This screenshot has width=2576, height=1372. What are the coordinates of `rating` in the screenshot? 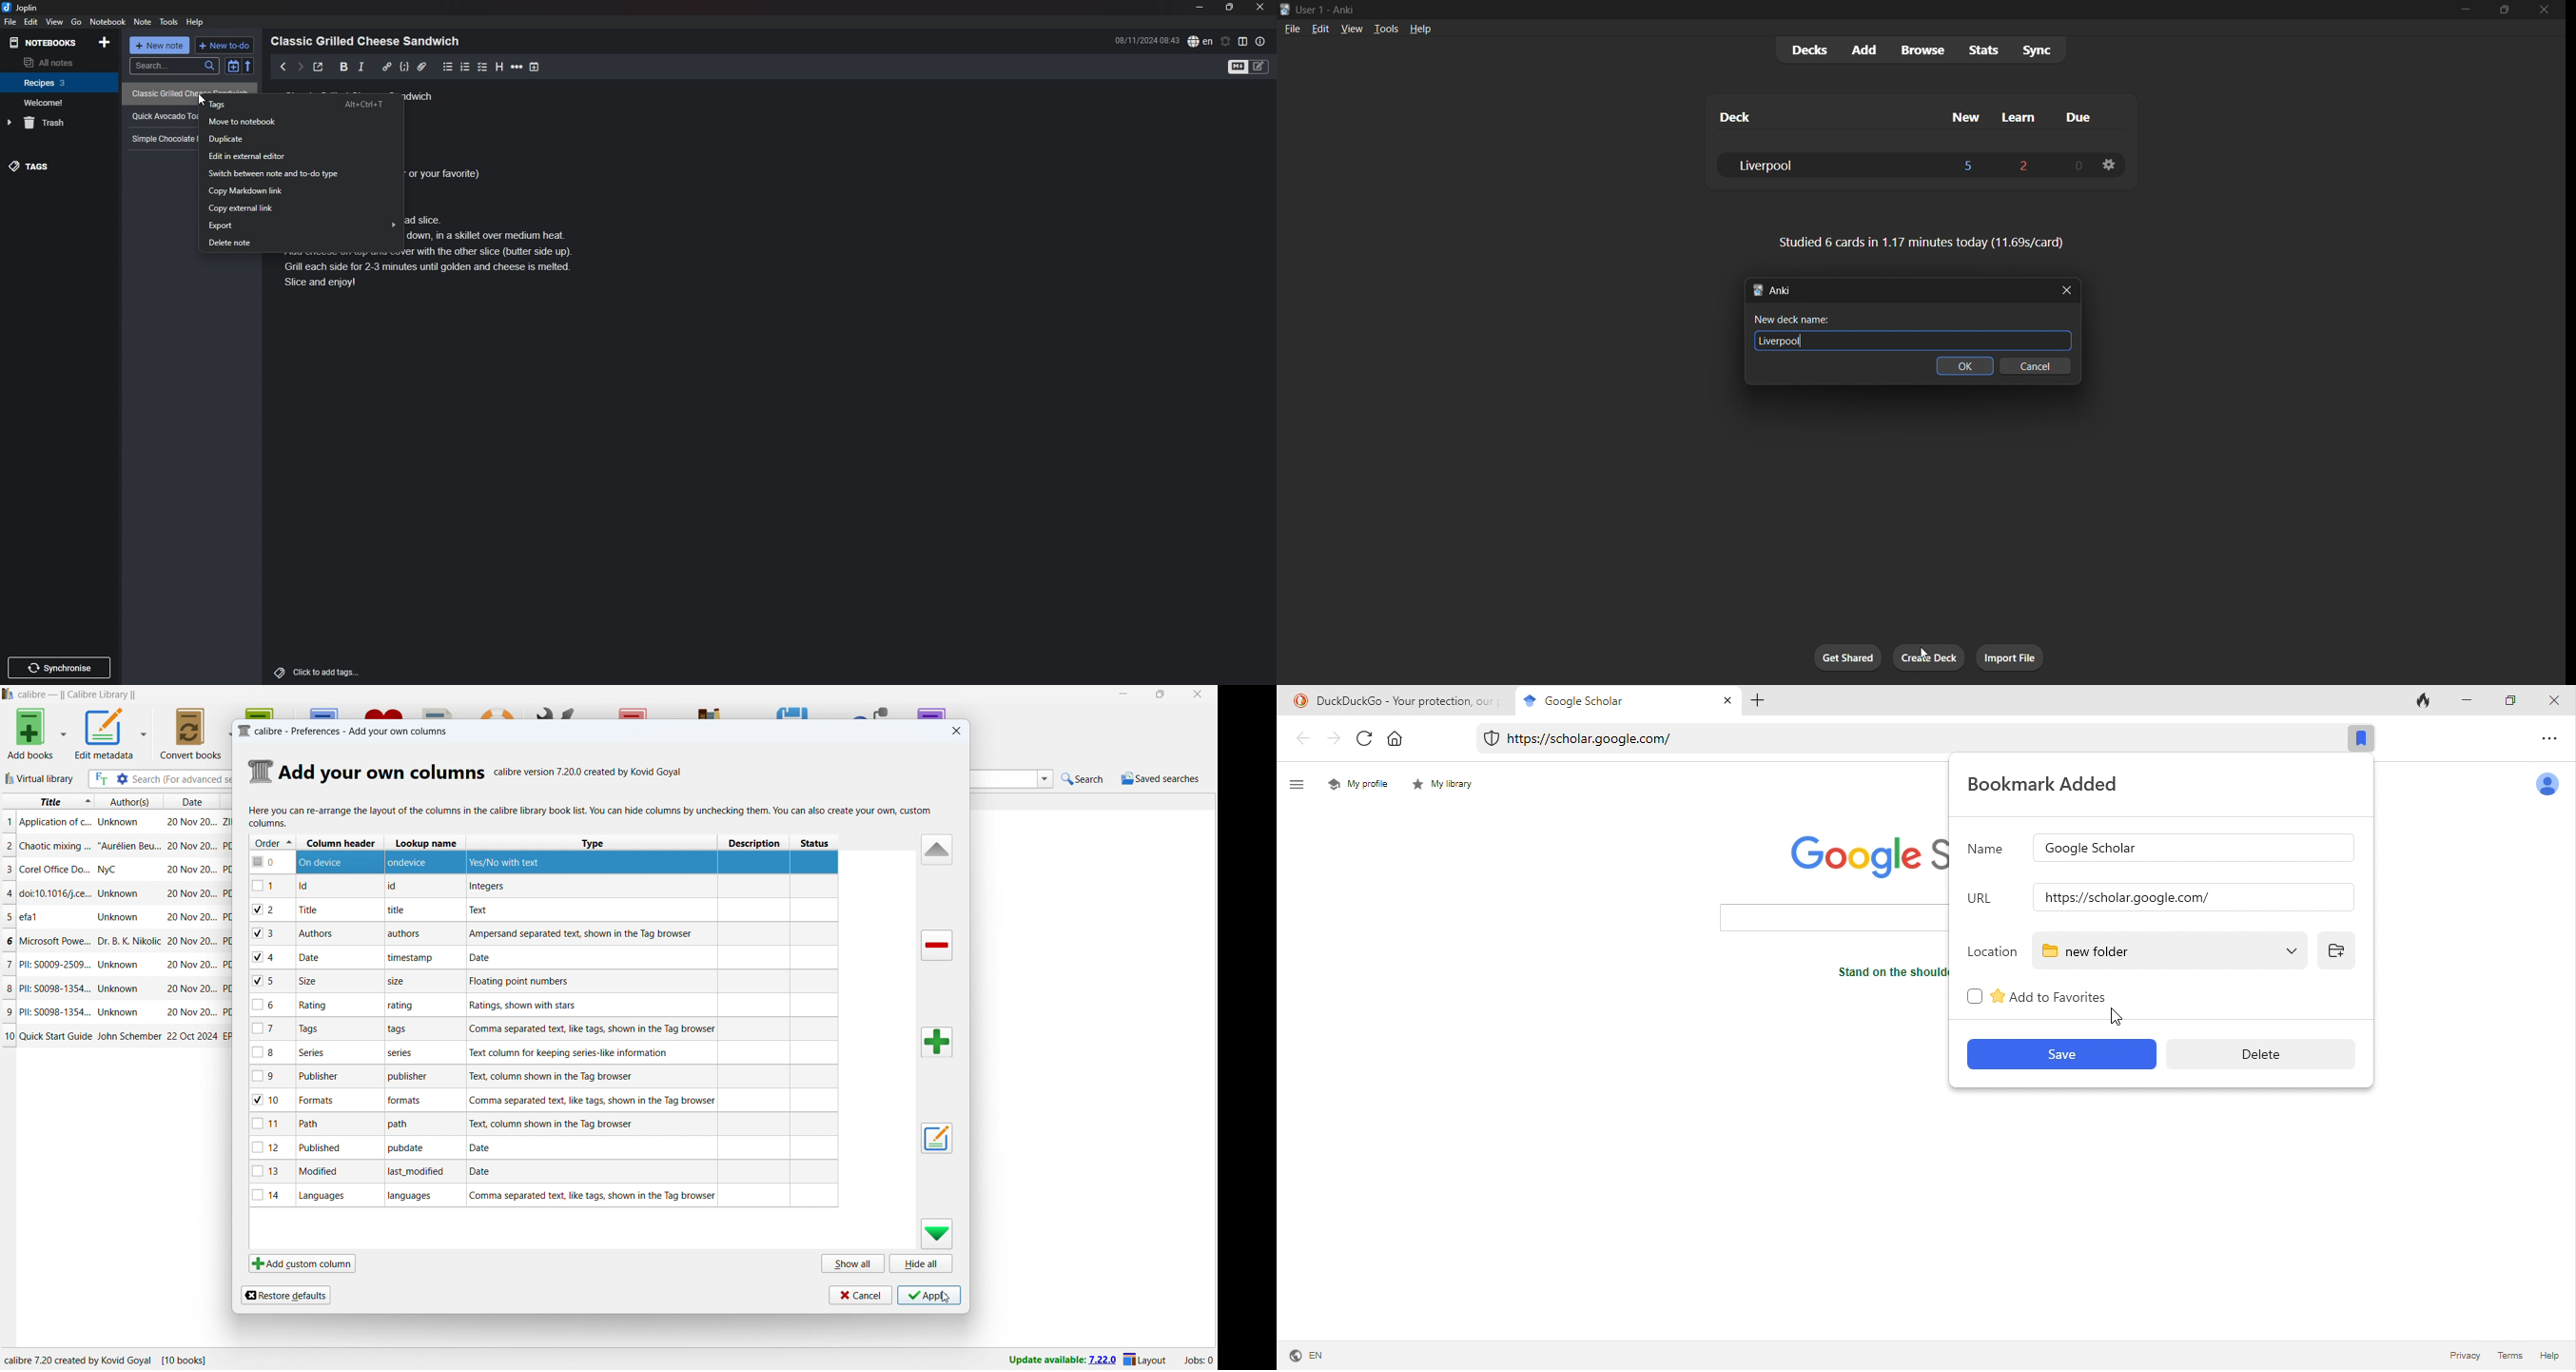 It's located at (401, 1007).